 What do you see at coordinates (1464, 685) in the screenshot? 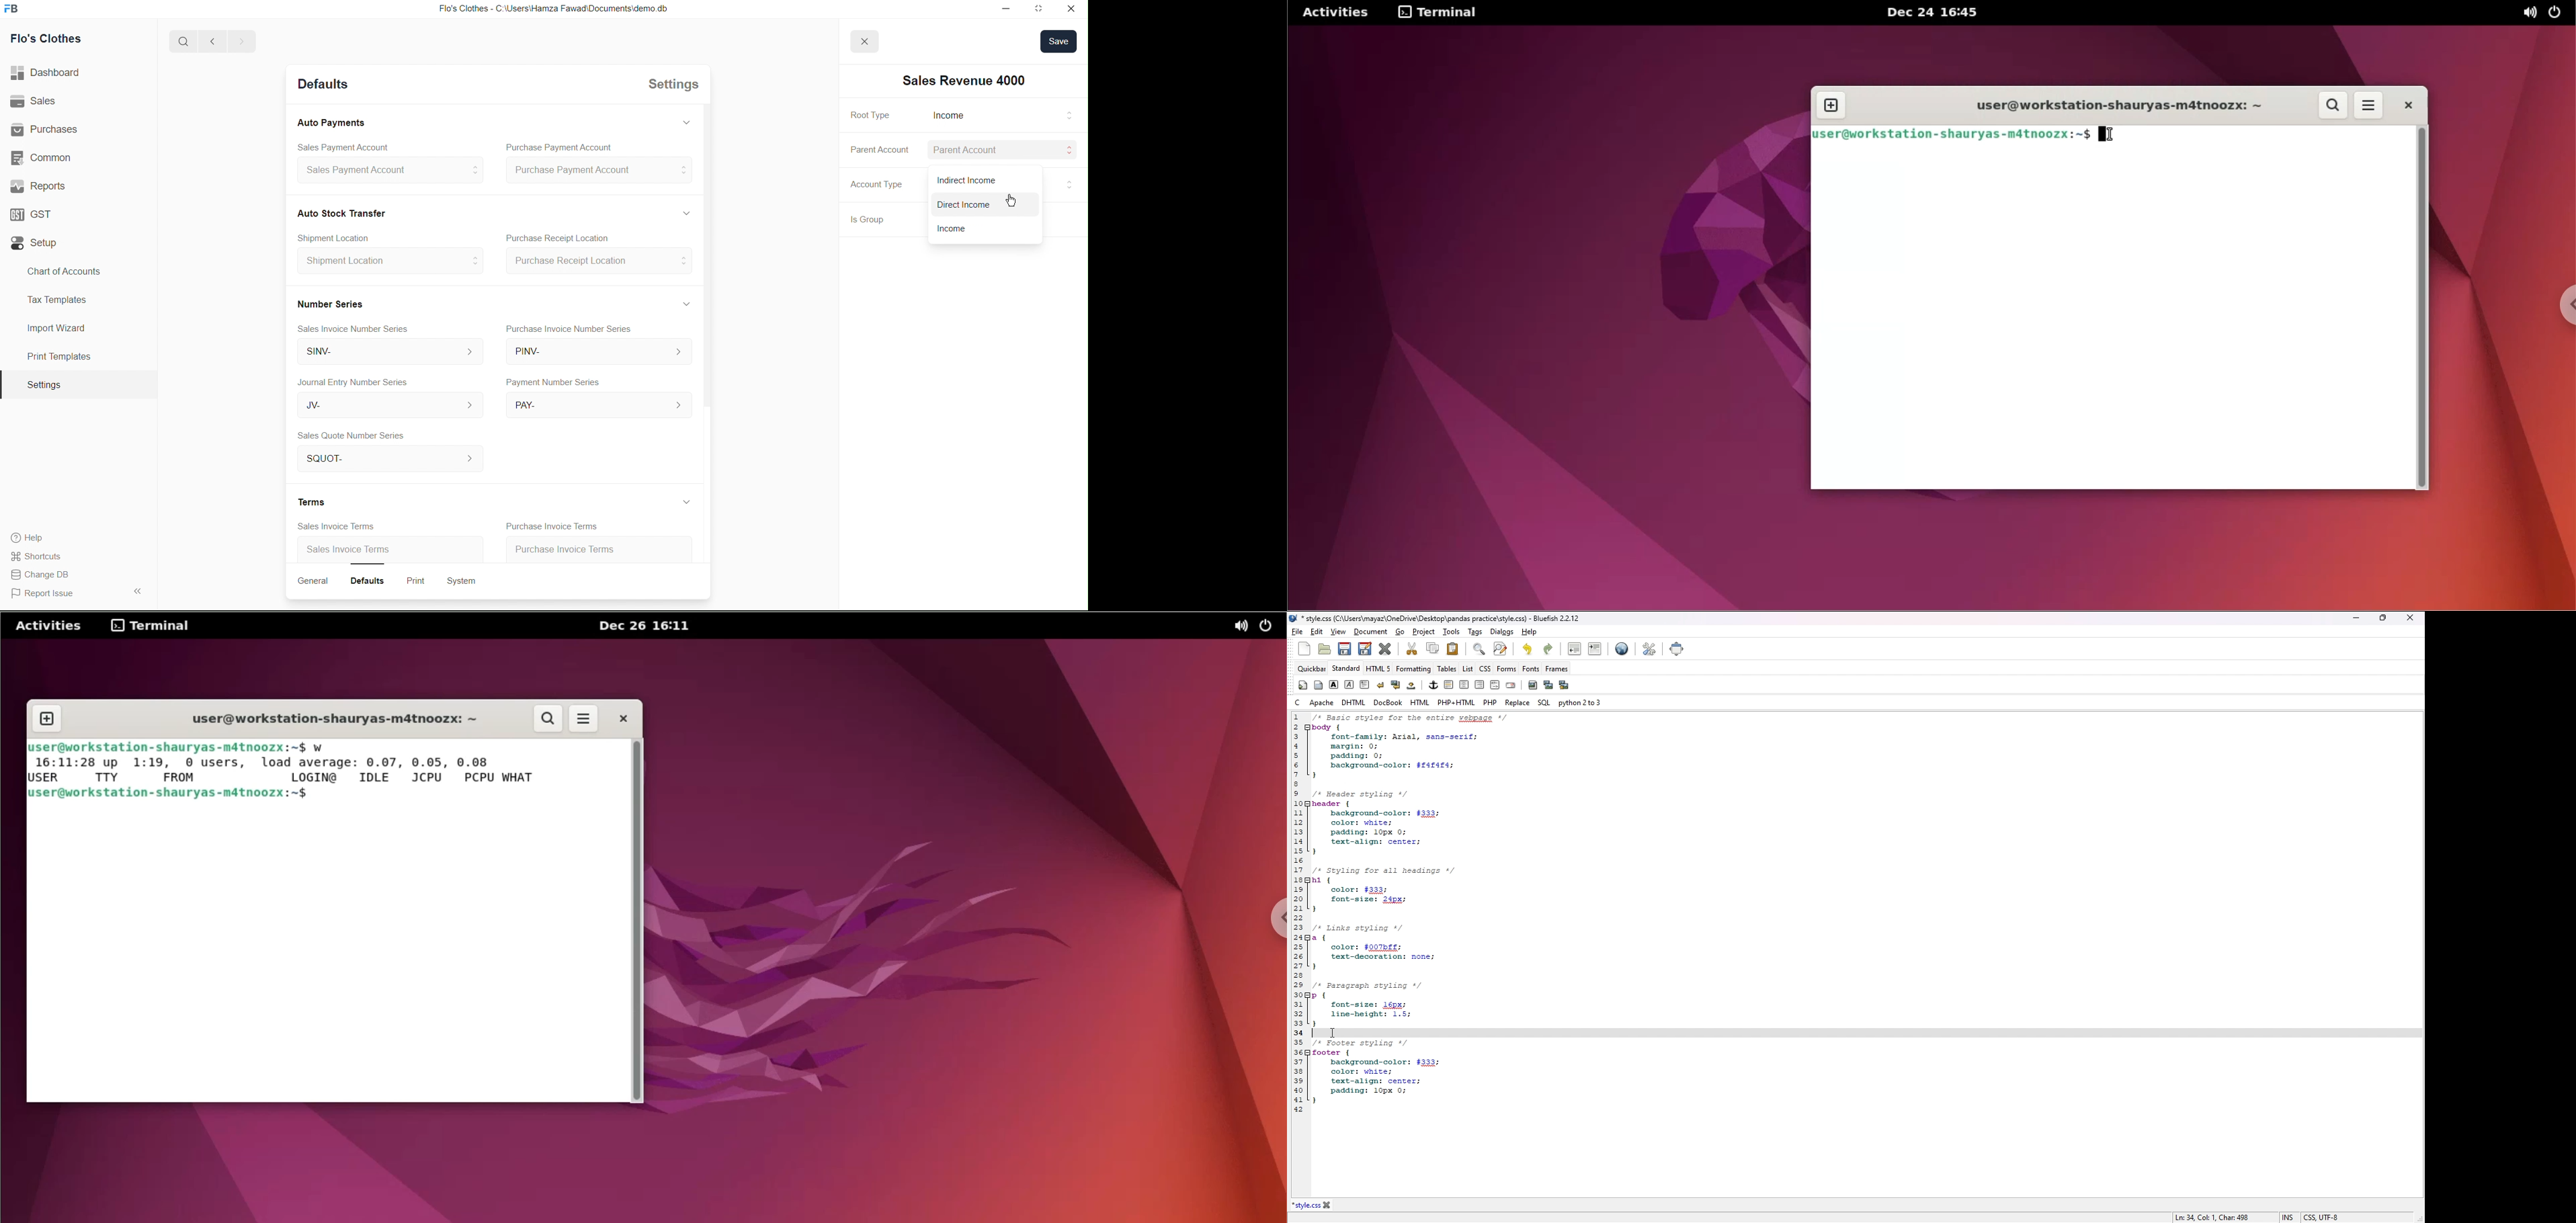
I see `center` at bounding box center [1464, 685].